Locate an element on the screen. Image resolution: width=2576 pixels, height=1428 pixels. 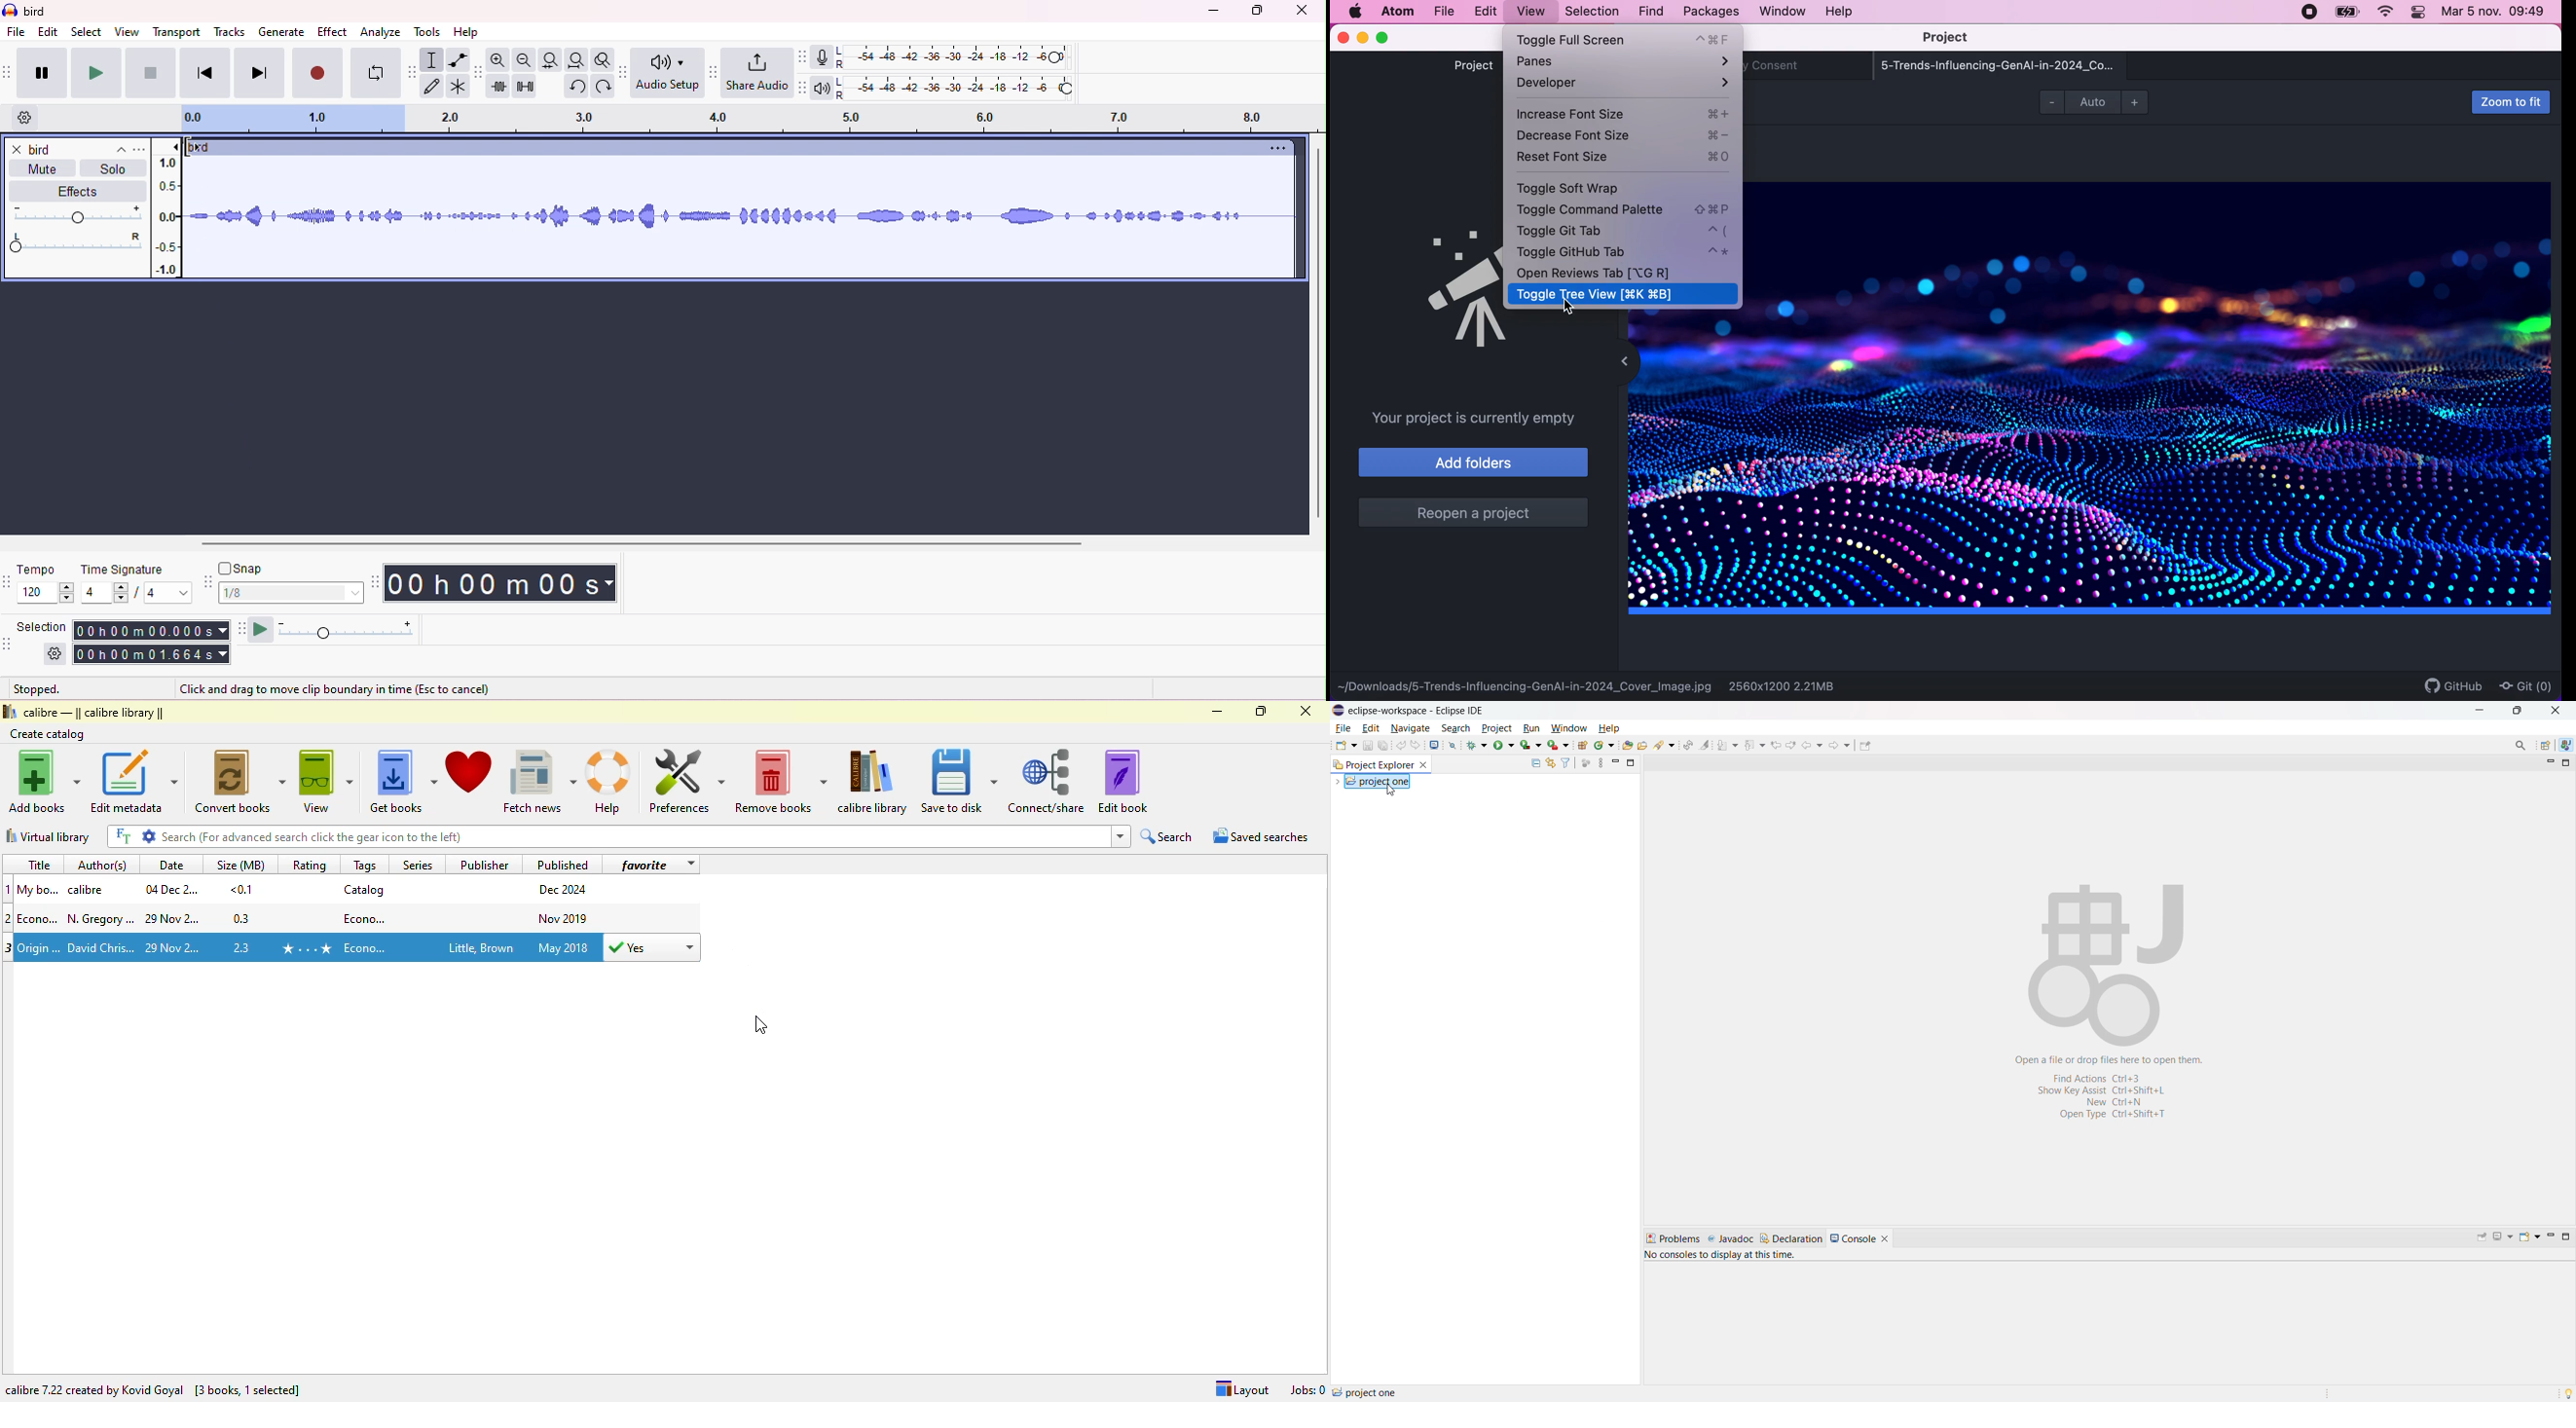
recording stopped is located at coordinates (2311, 13).